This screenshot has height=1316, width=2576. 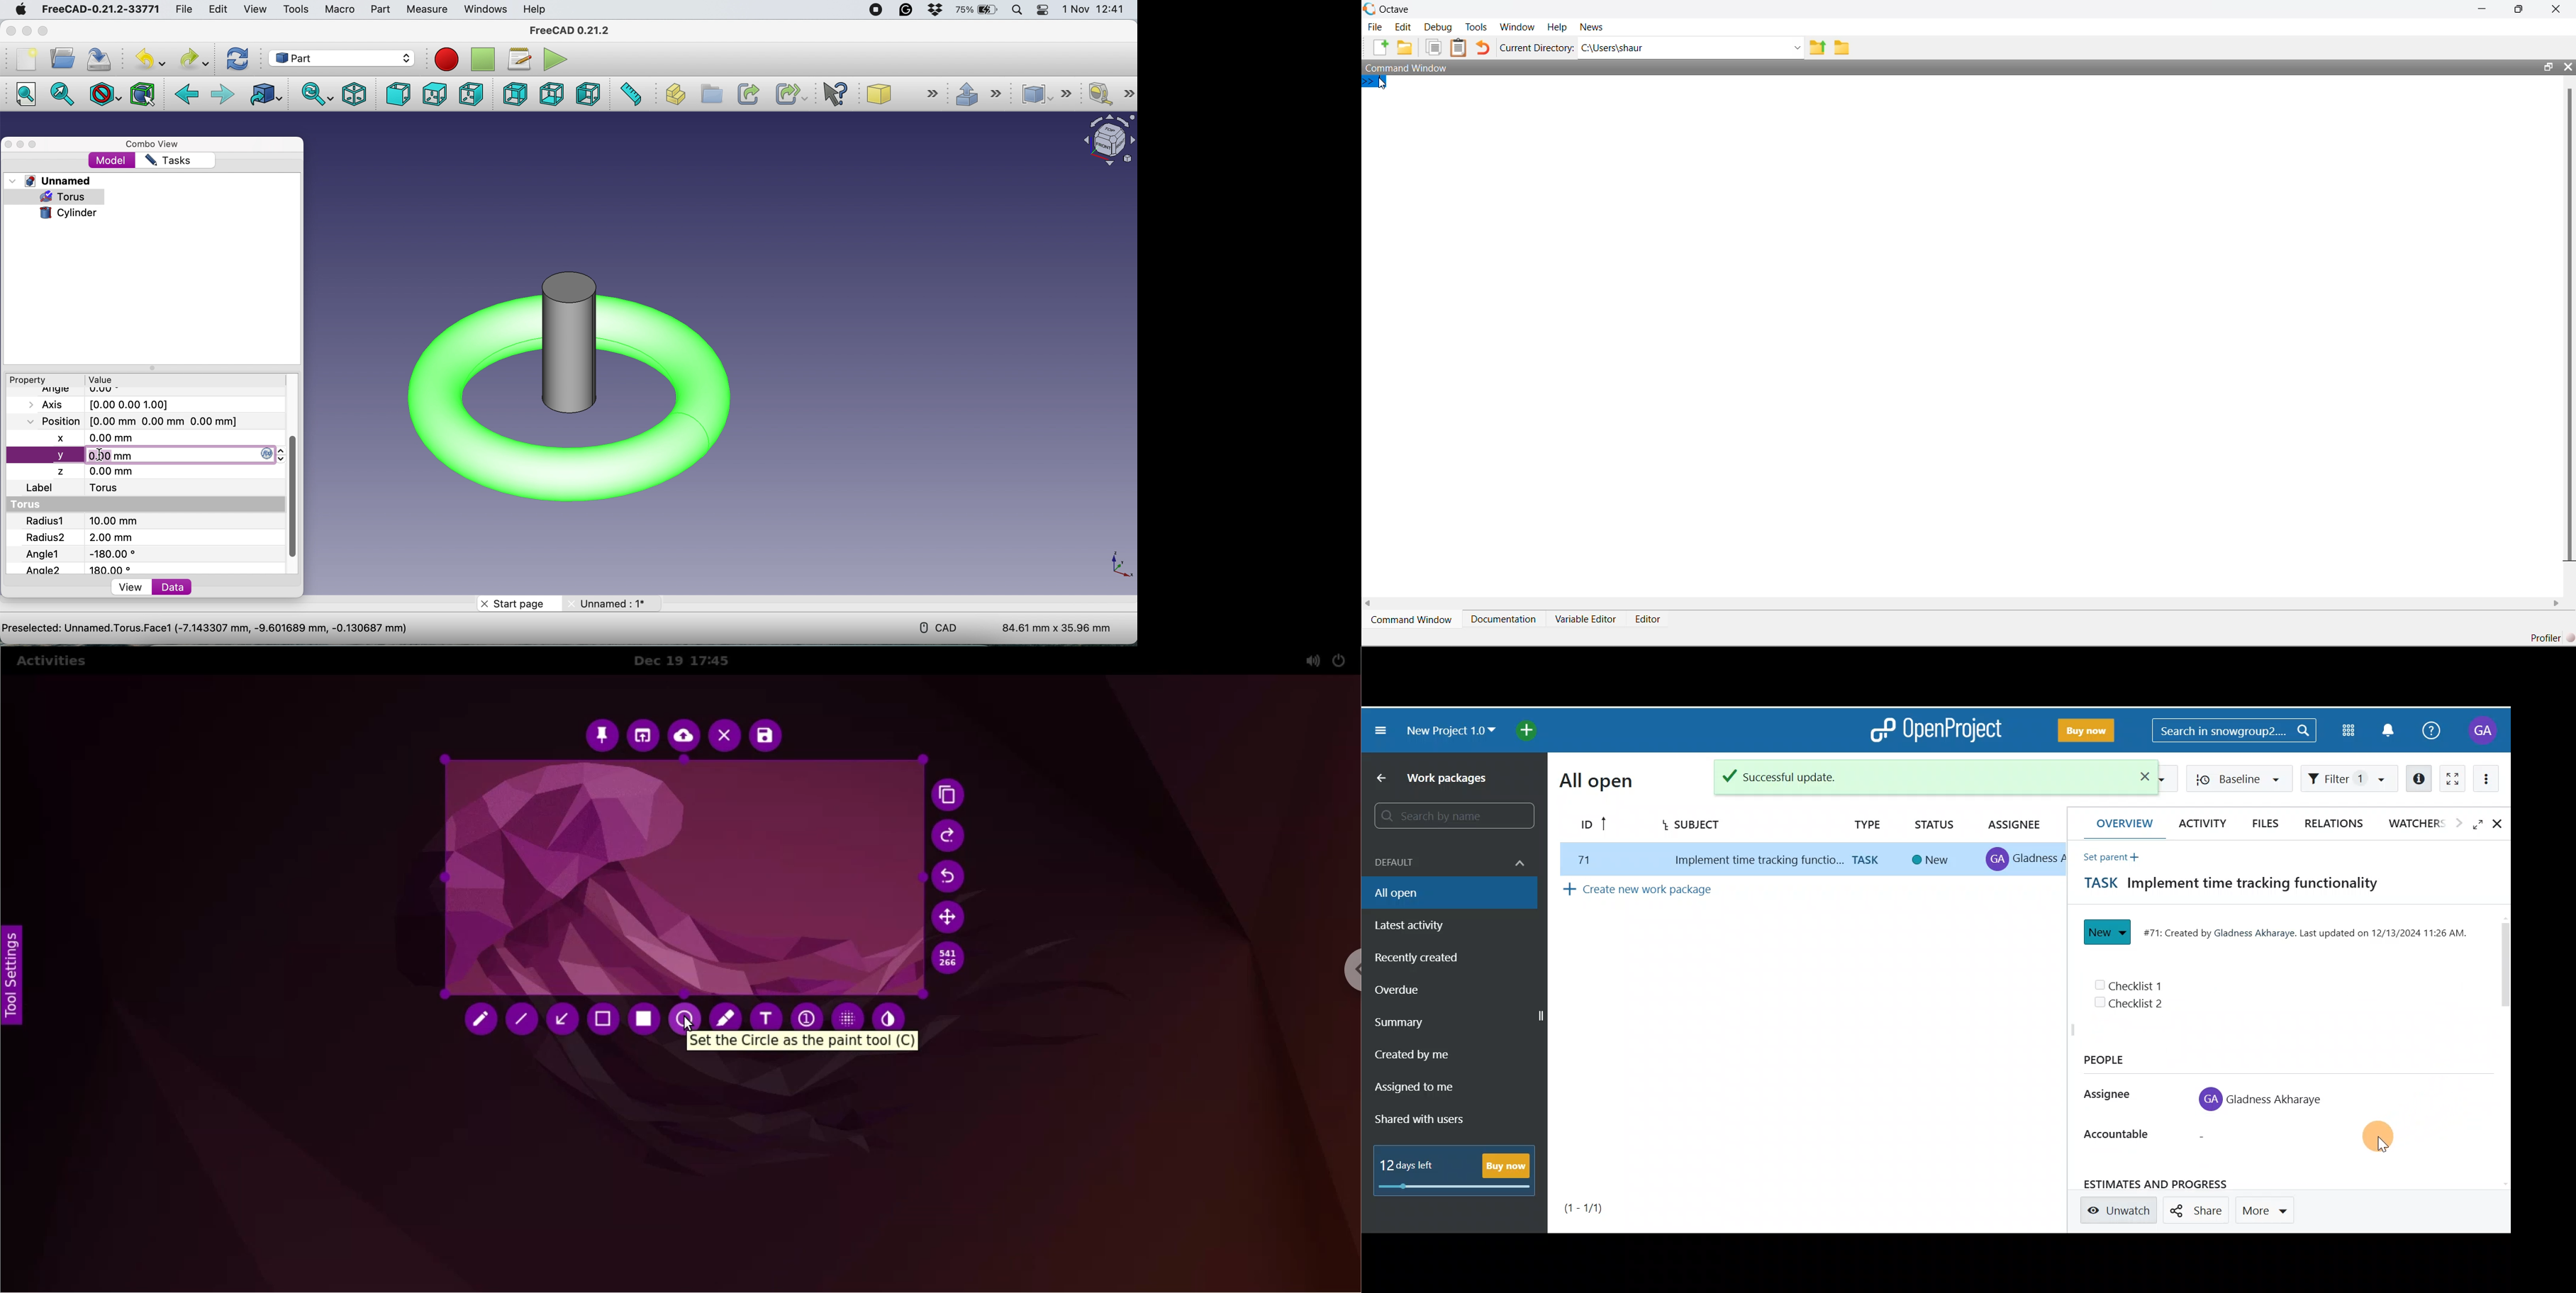 I want to click on open, so click(x=60, y=58).